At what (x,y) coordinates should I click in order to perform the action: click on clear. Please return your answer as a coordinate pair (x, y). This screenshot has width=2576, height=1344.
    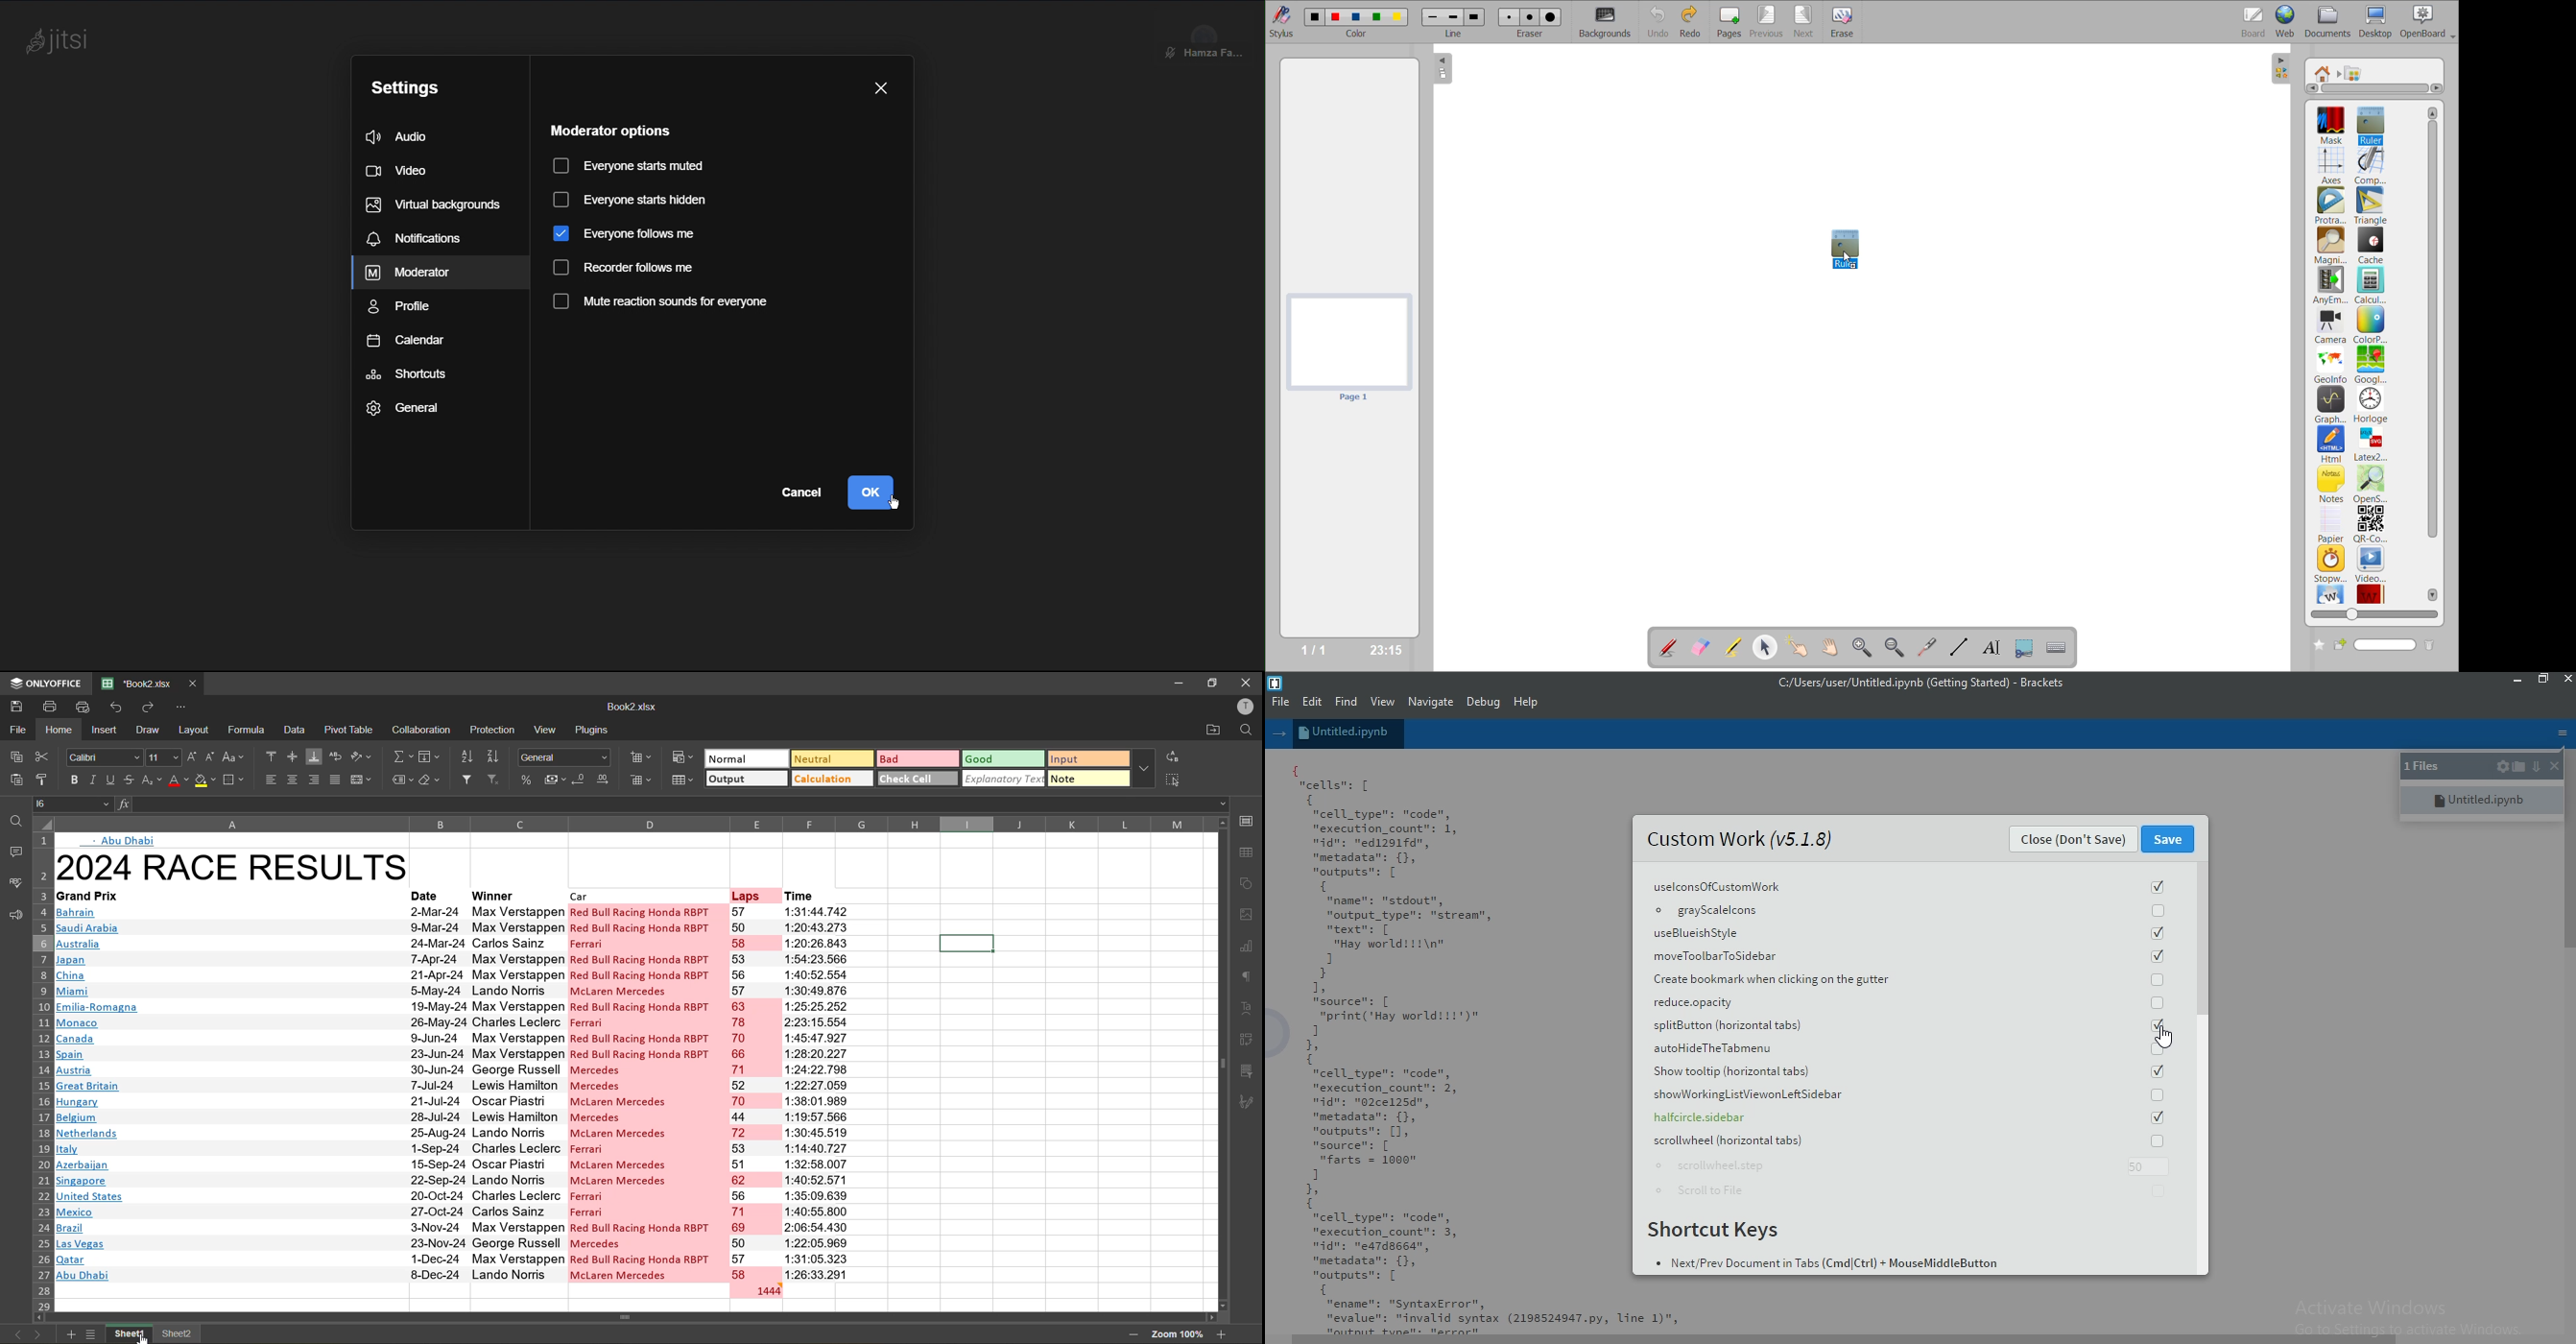
    Looking at the image, I should click on (431, 781).